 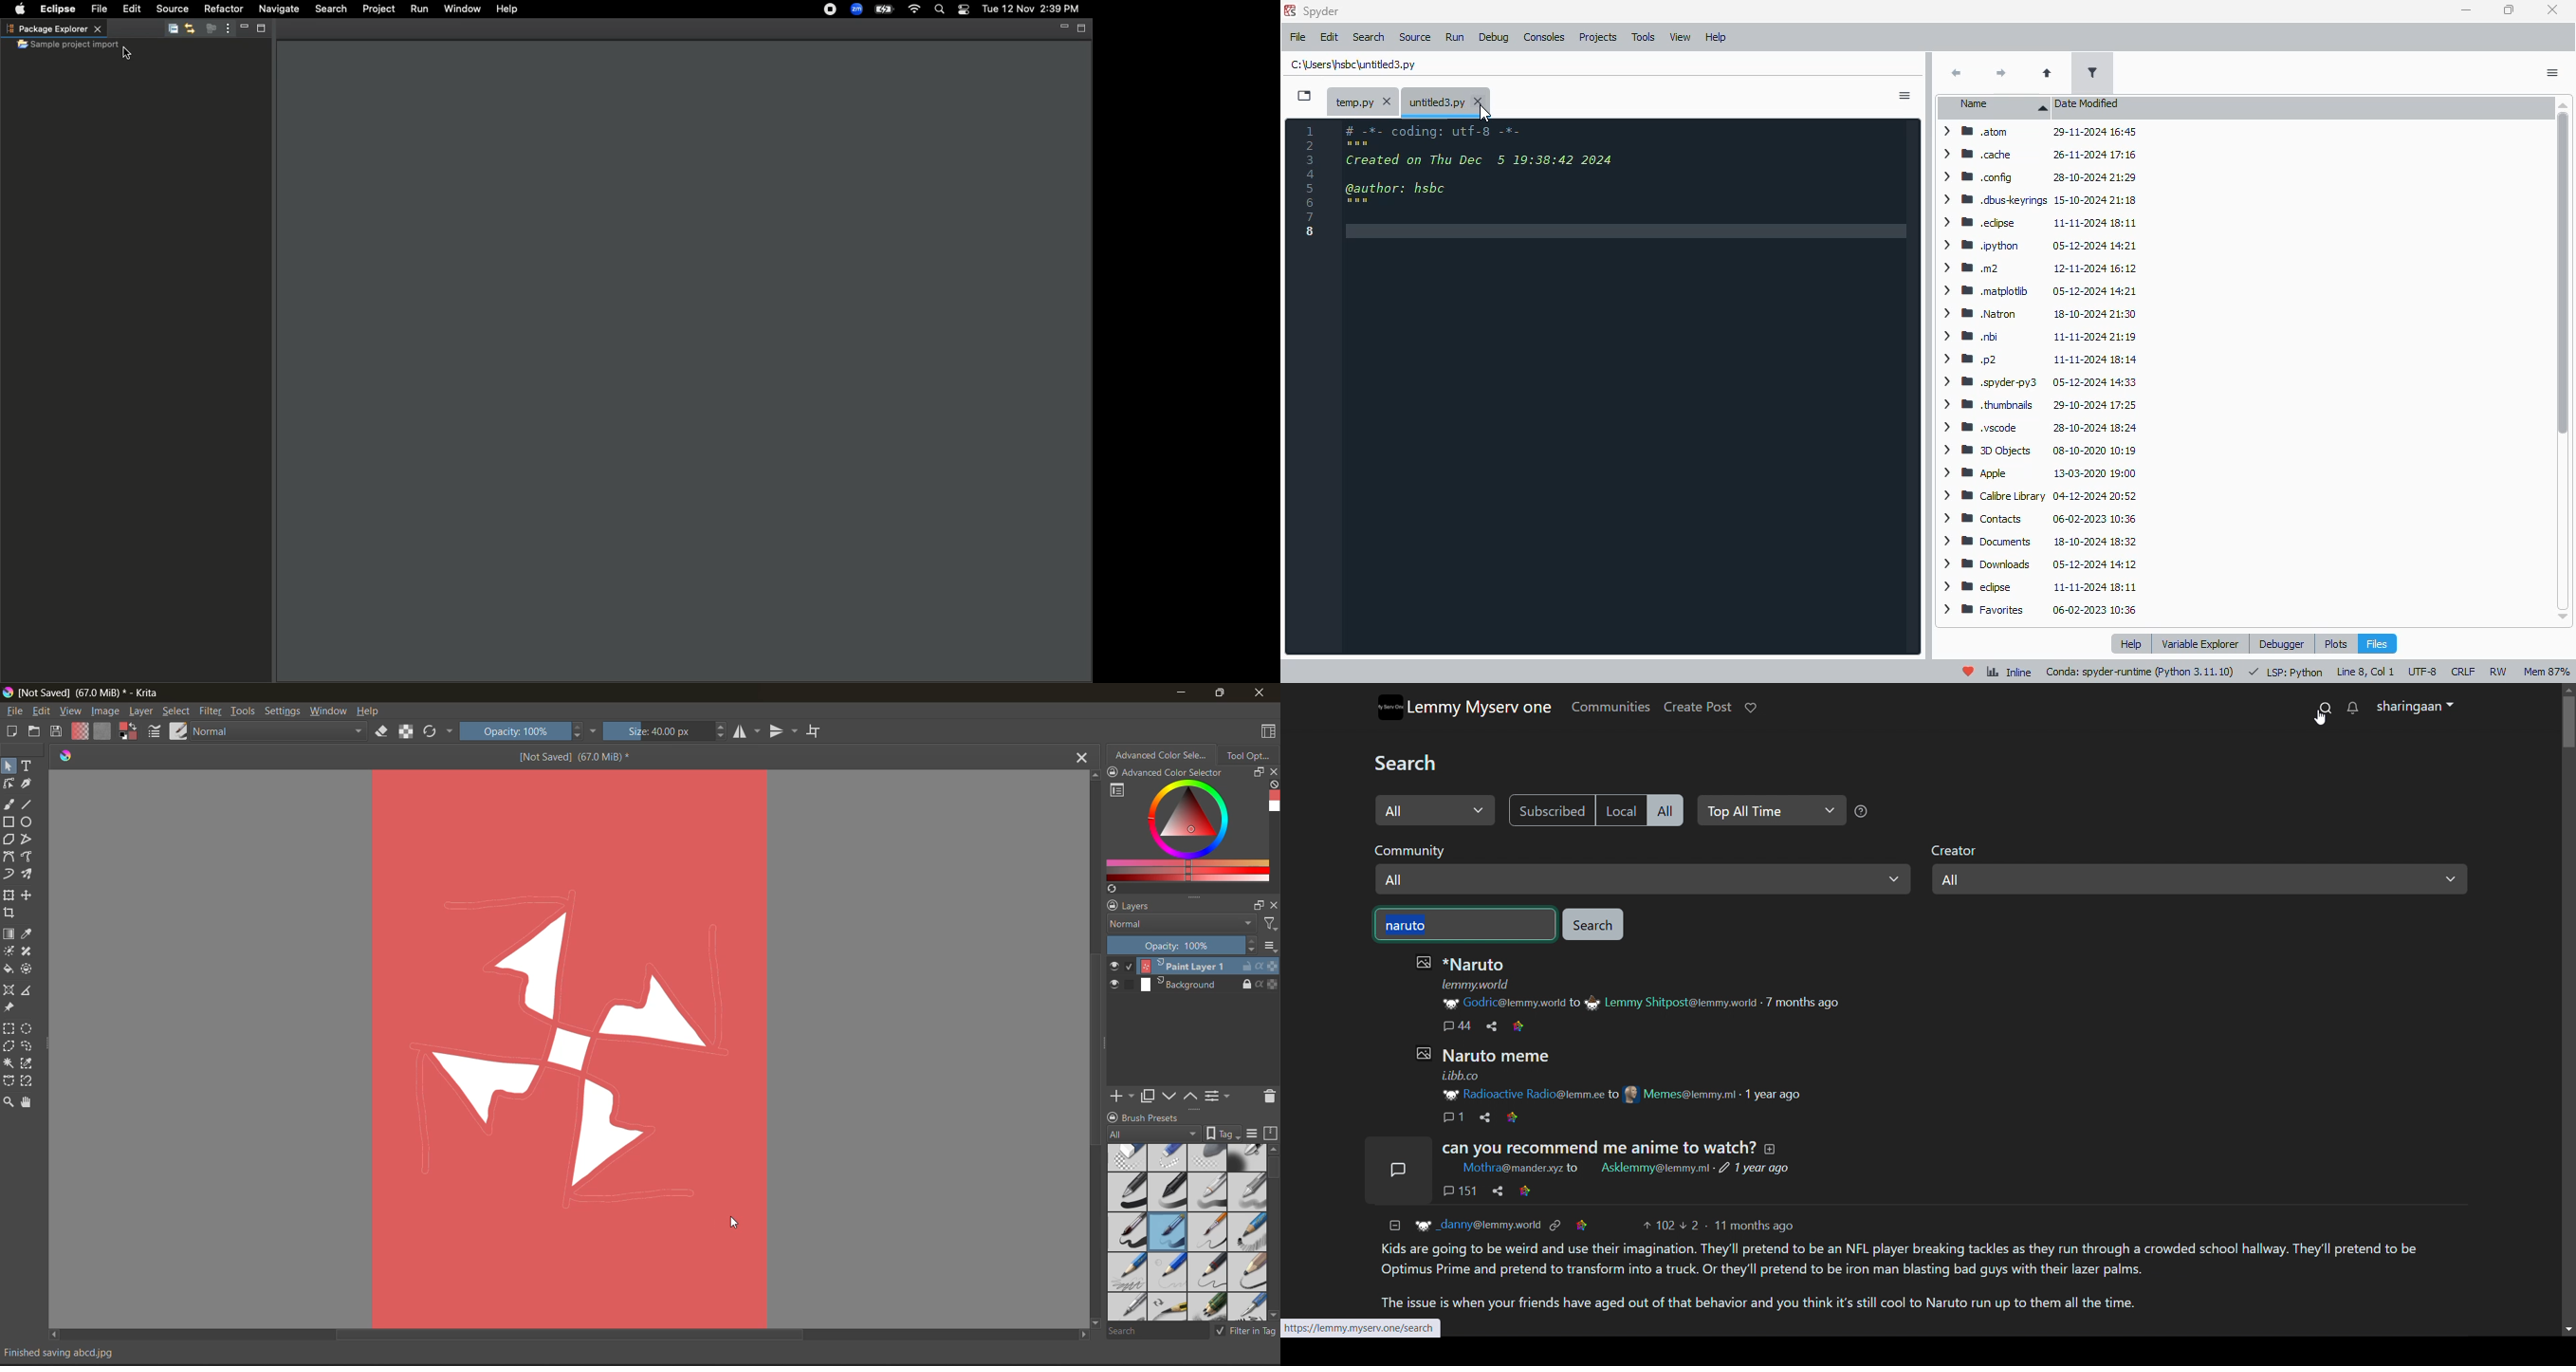 I want to click on Mem 87%, so click(x=2546, y=672).